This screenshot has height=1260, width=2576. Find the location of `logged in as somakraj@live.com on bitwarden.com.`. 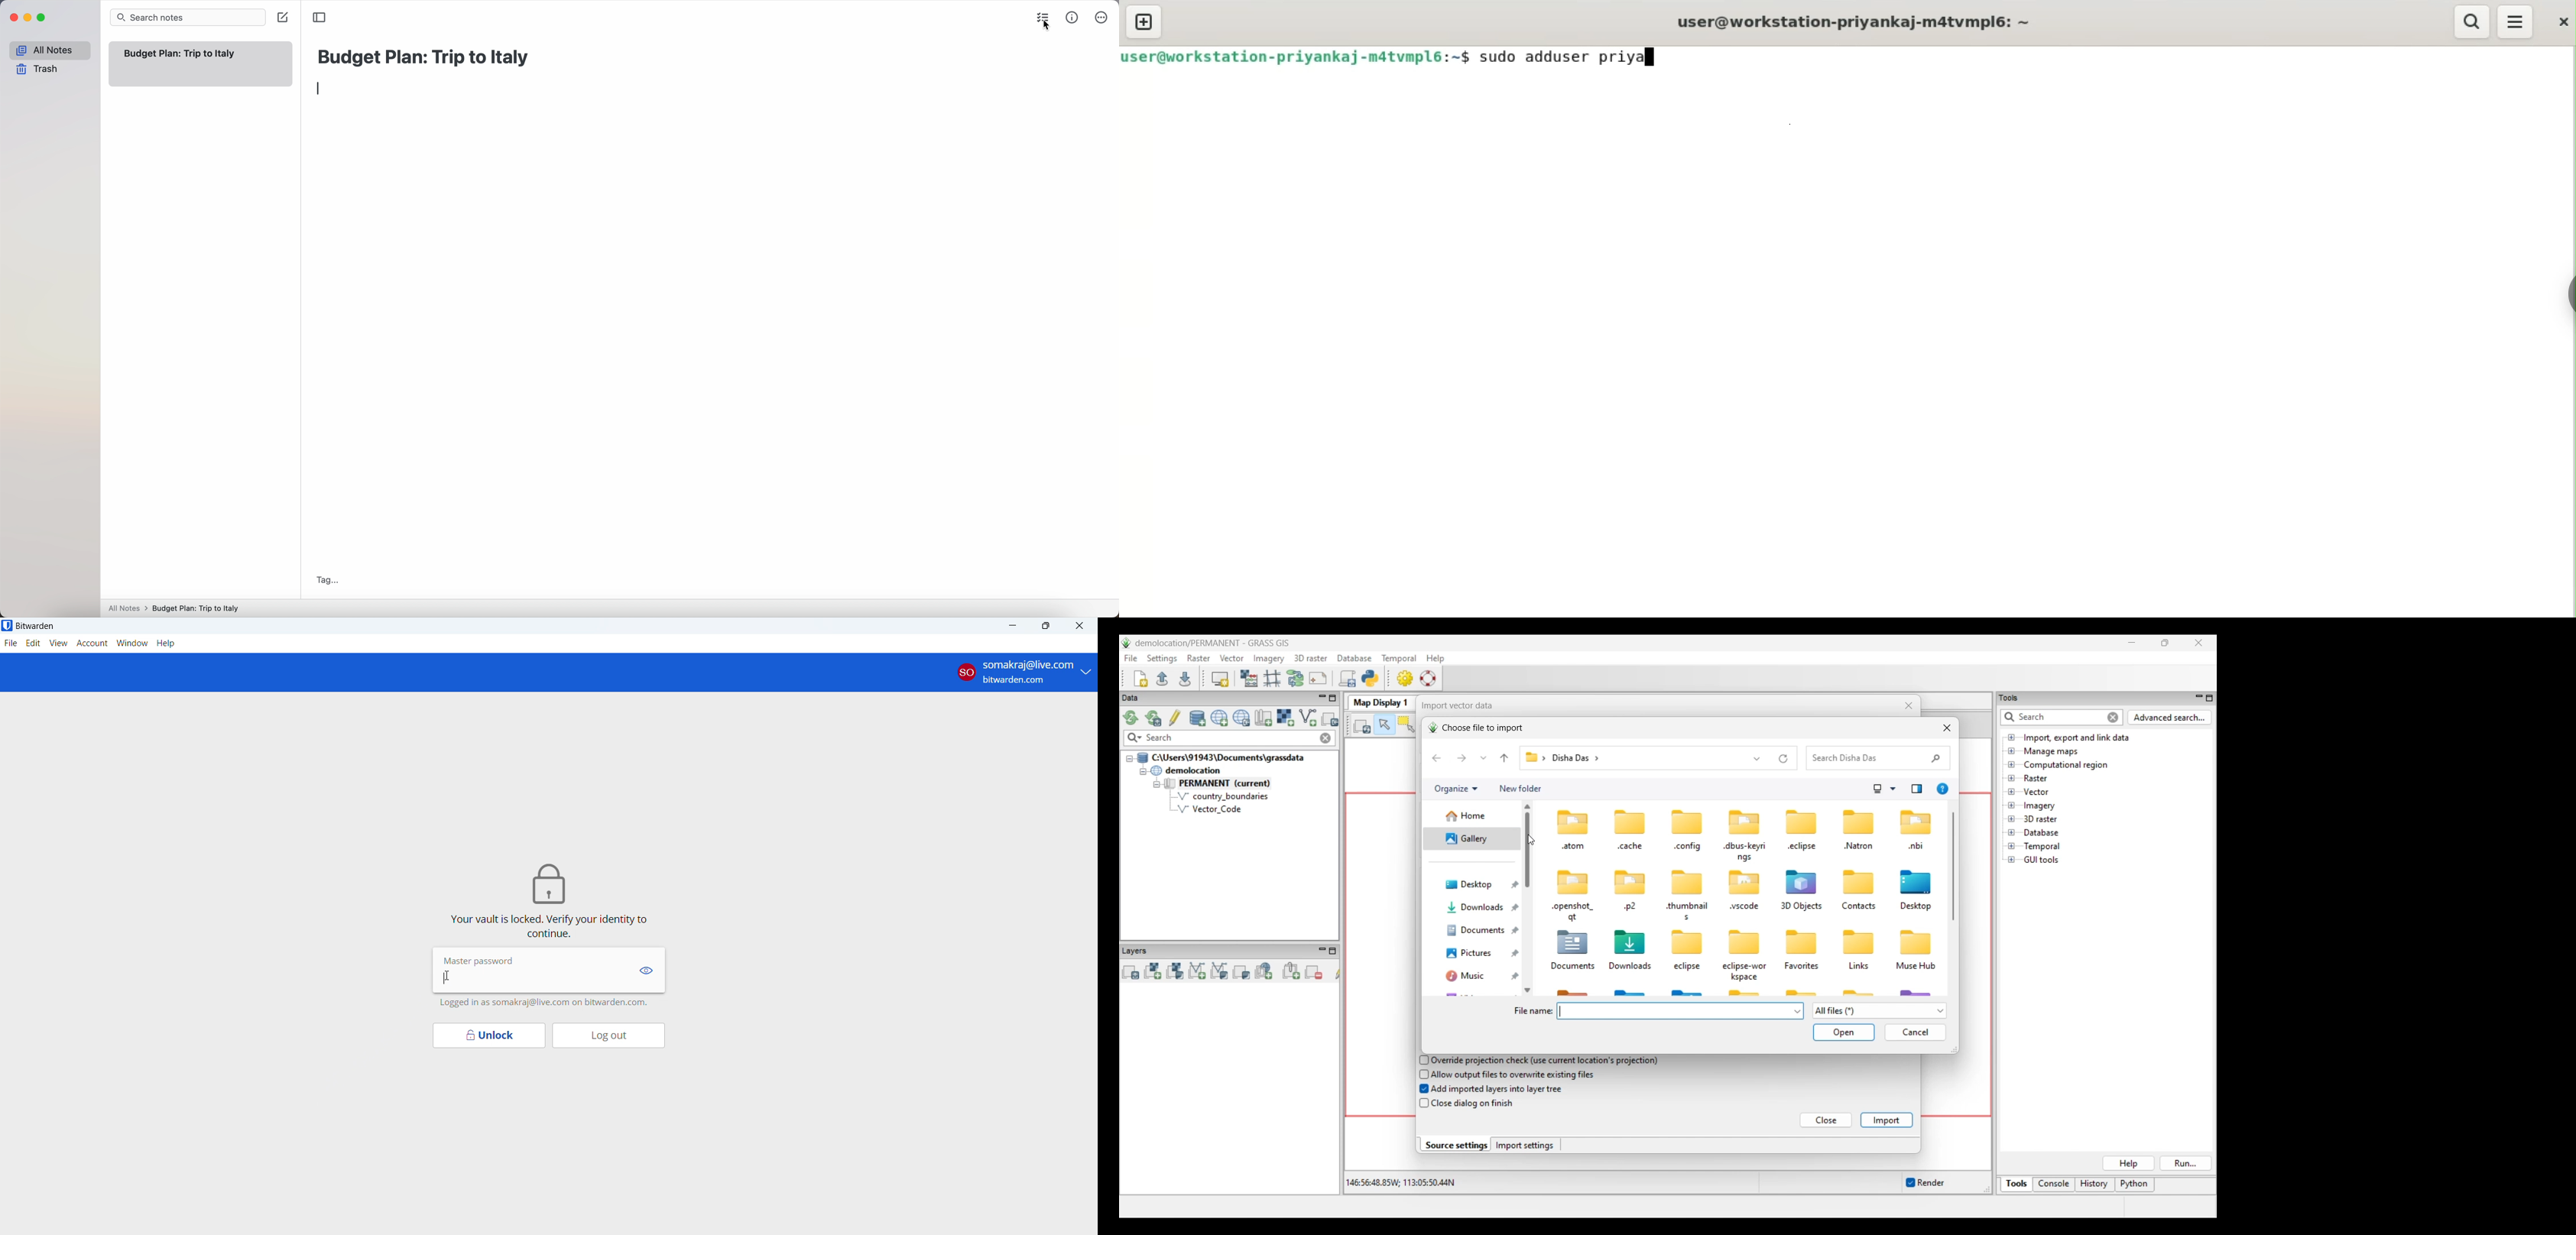

logged in as somakraj@live.com on bitwarden.com. is located at coordinates (546, 1004).